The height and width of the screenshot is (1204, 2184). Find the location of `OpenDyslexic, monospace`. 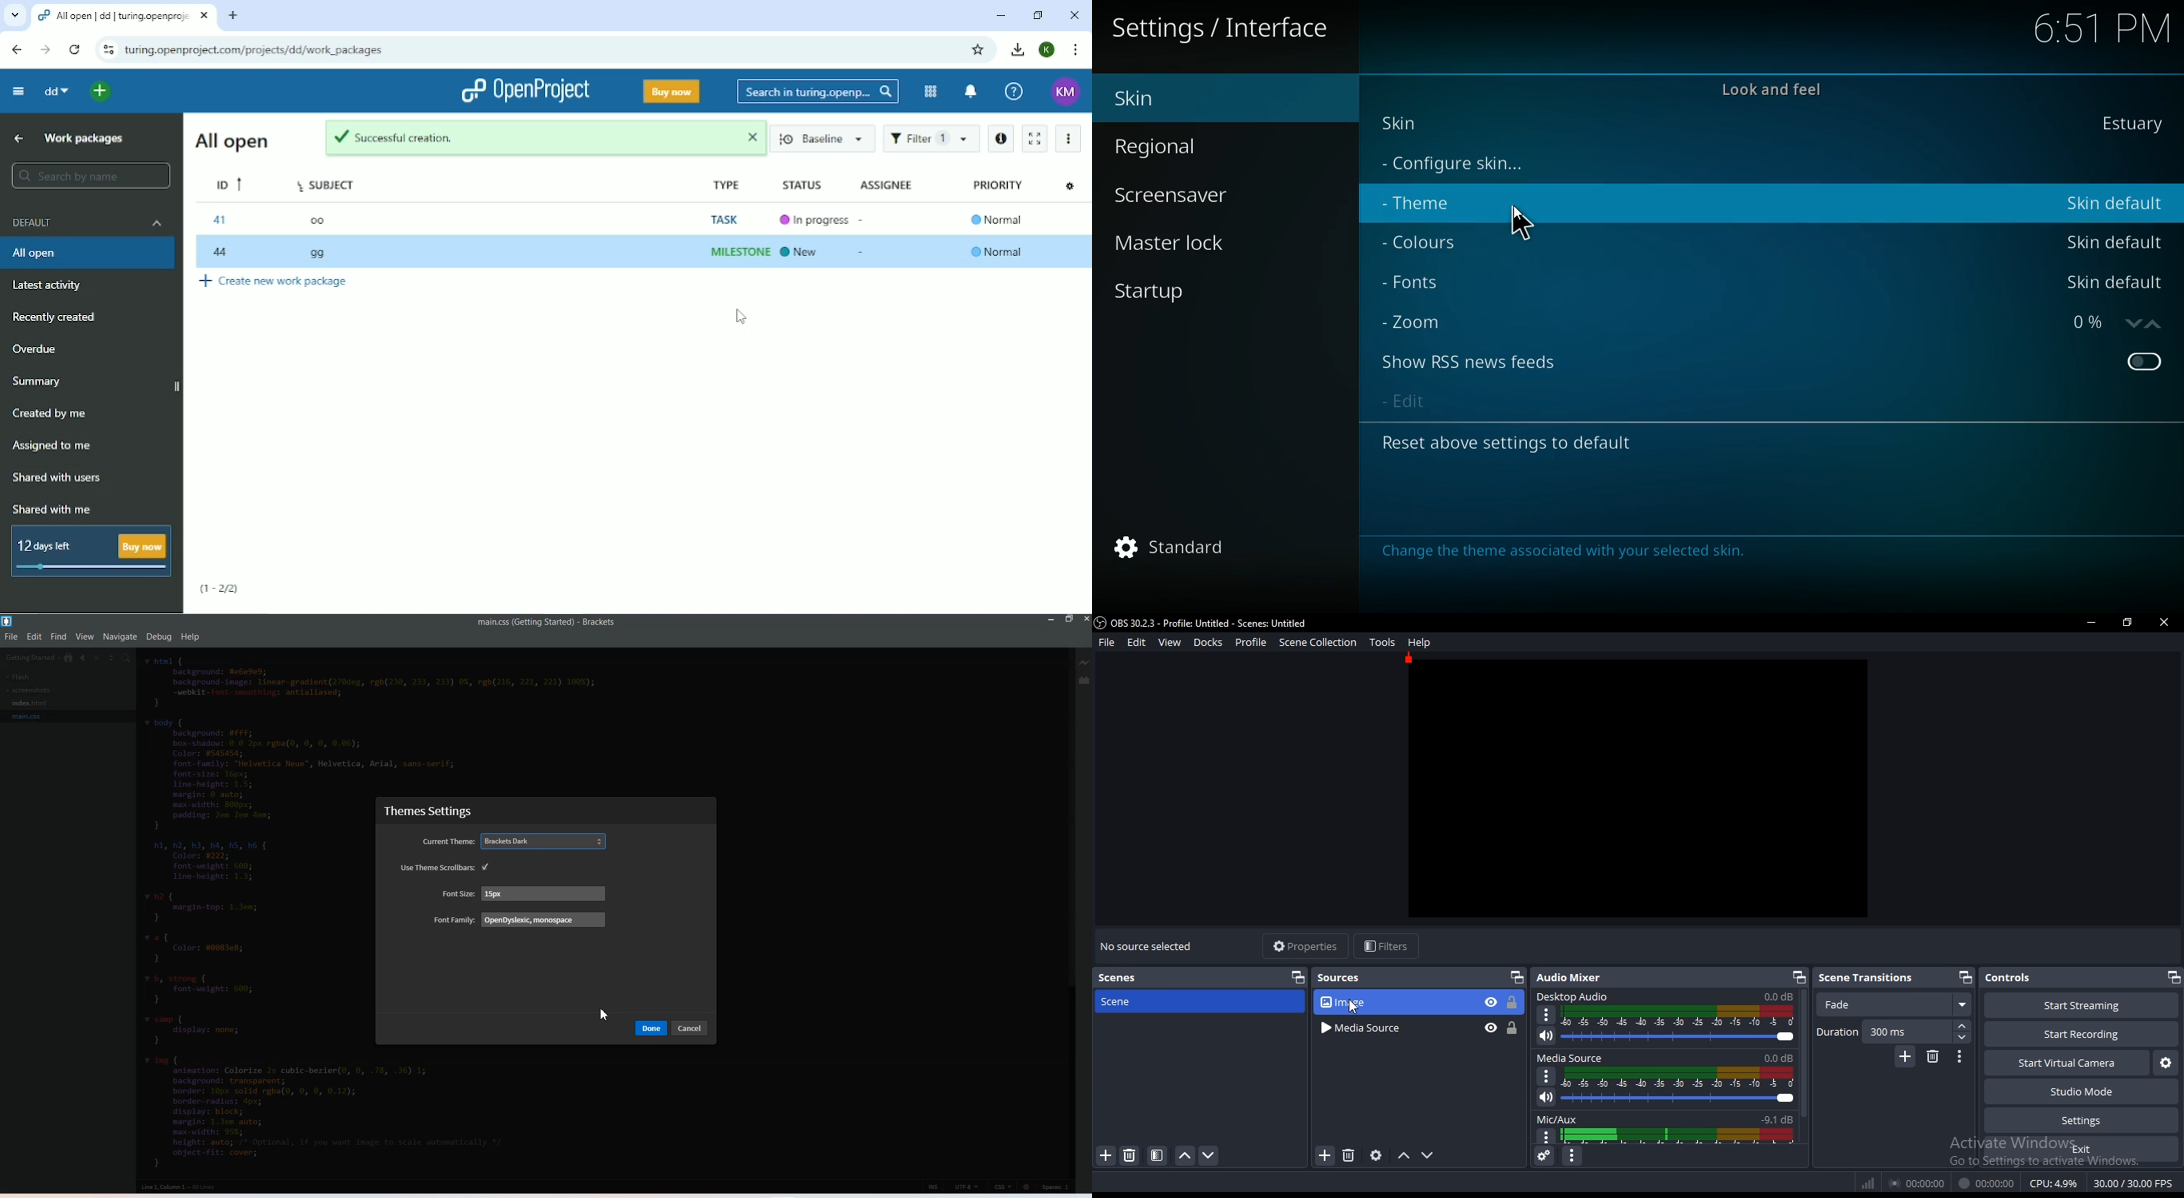

OpenDyslexic, monospace is located at coordinates (545, 920).